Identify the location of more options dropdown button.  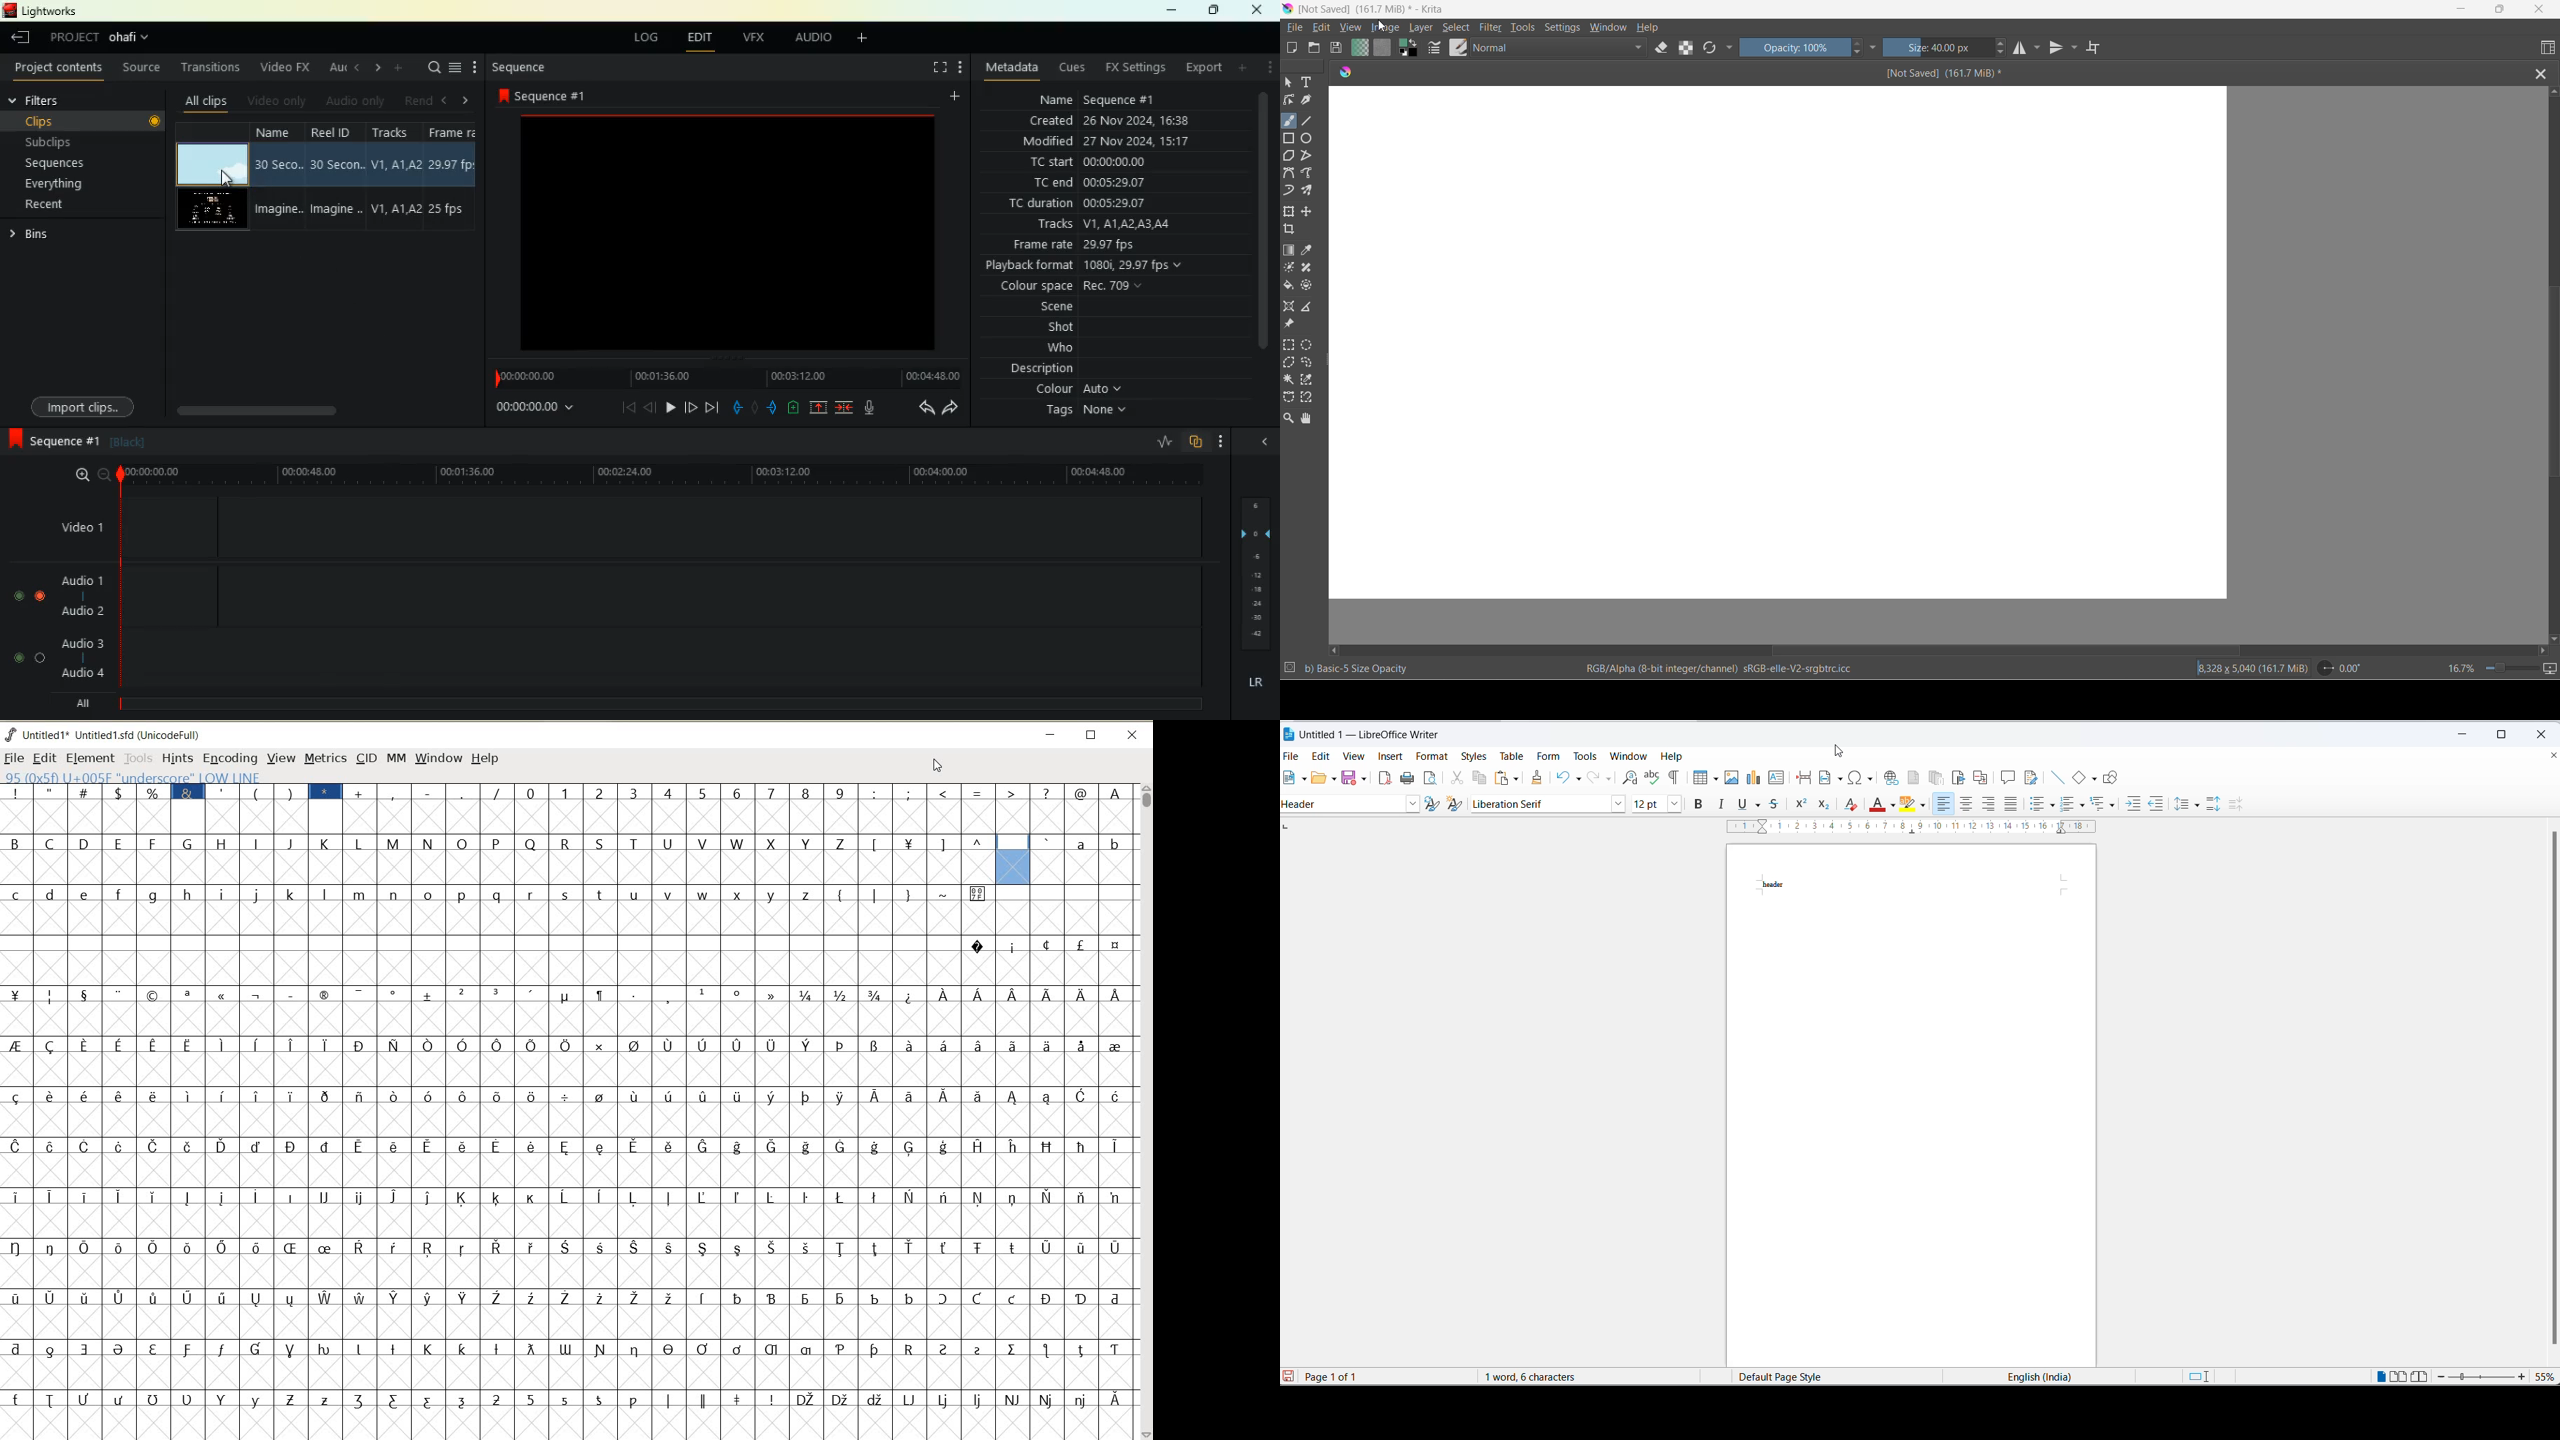
(1729, 49).